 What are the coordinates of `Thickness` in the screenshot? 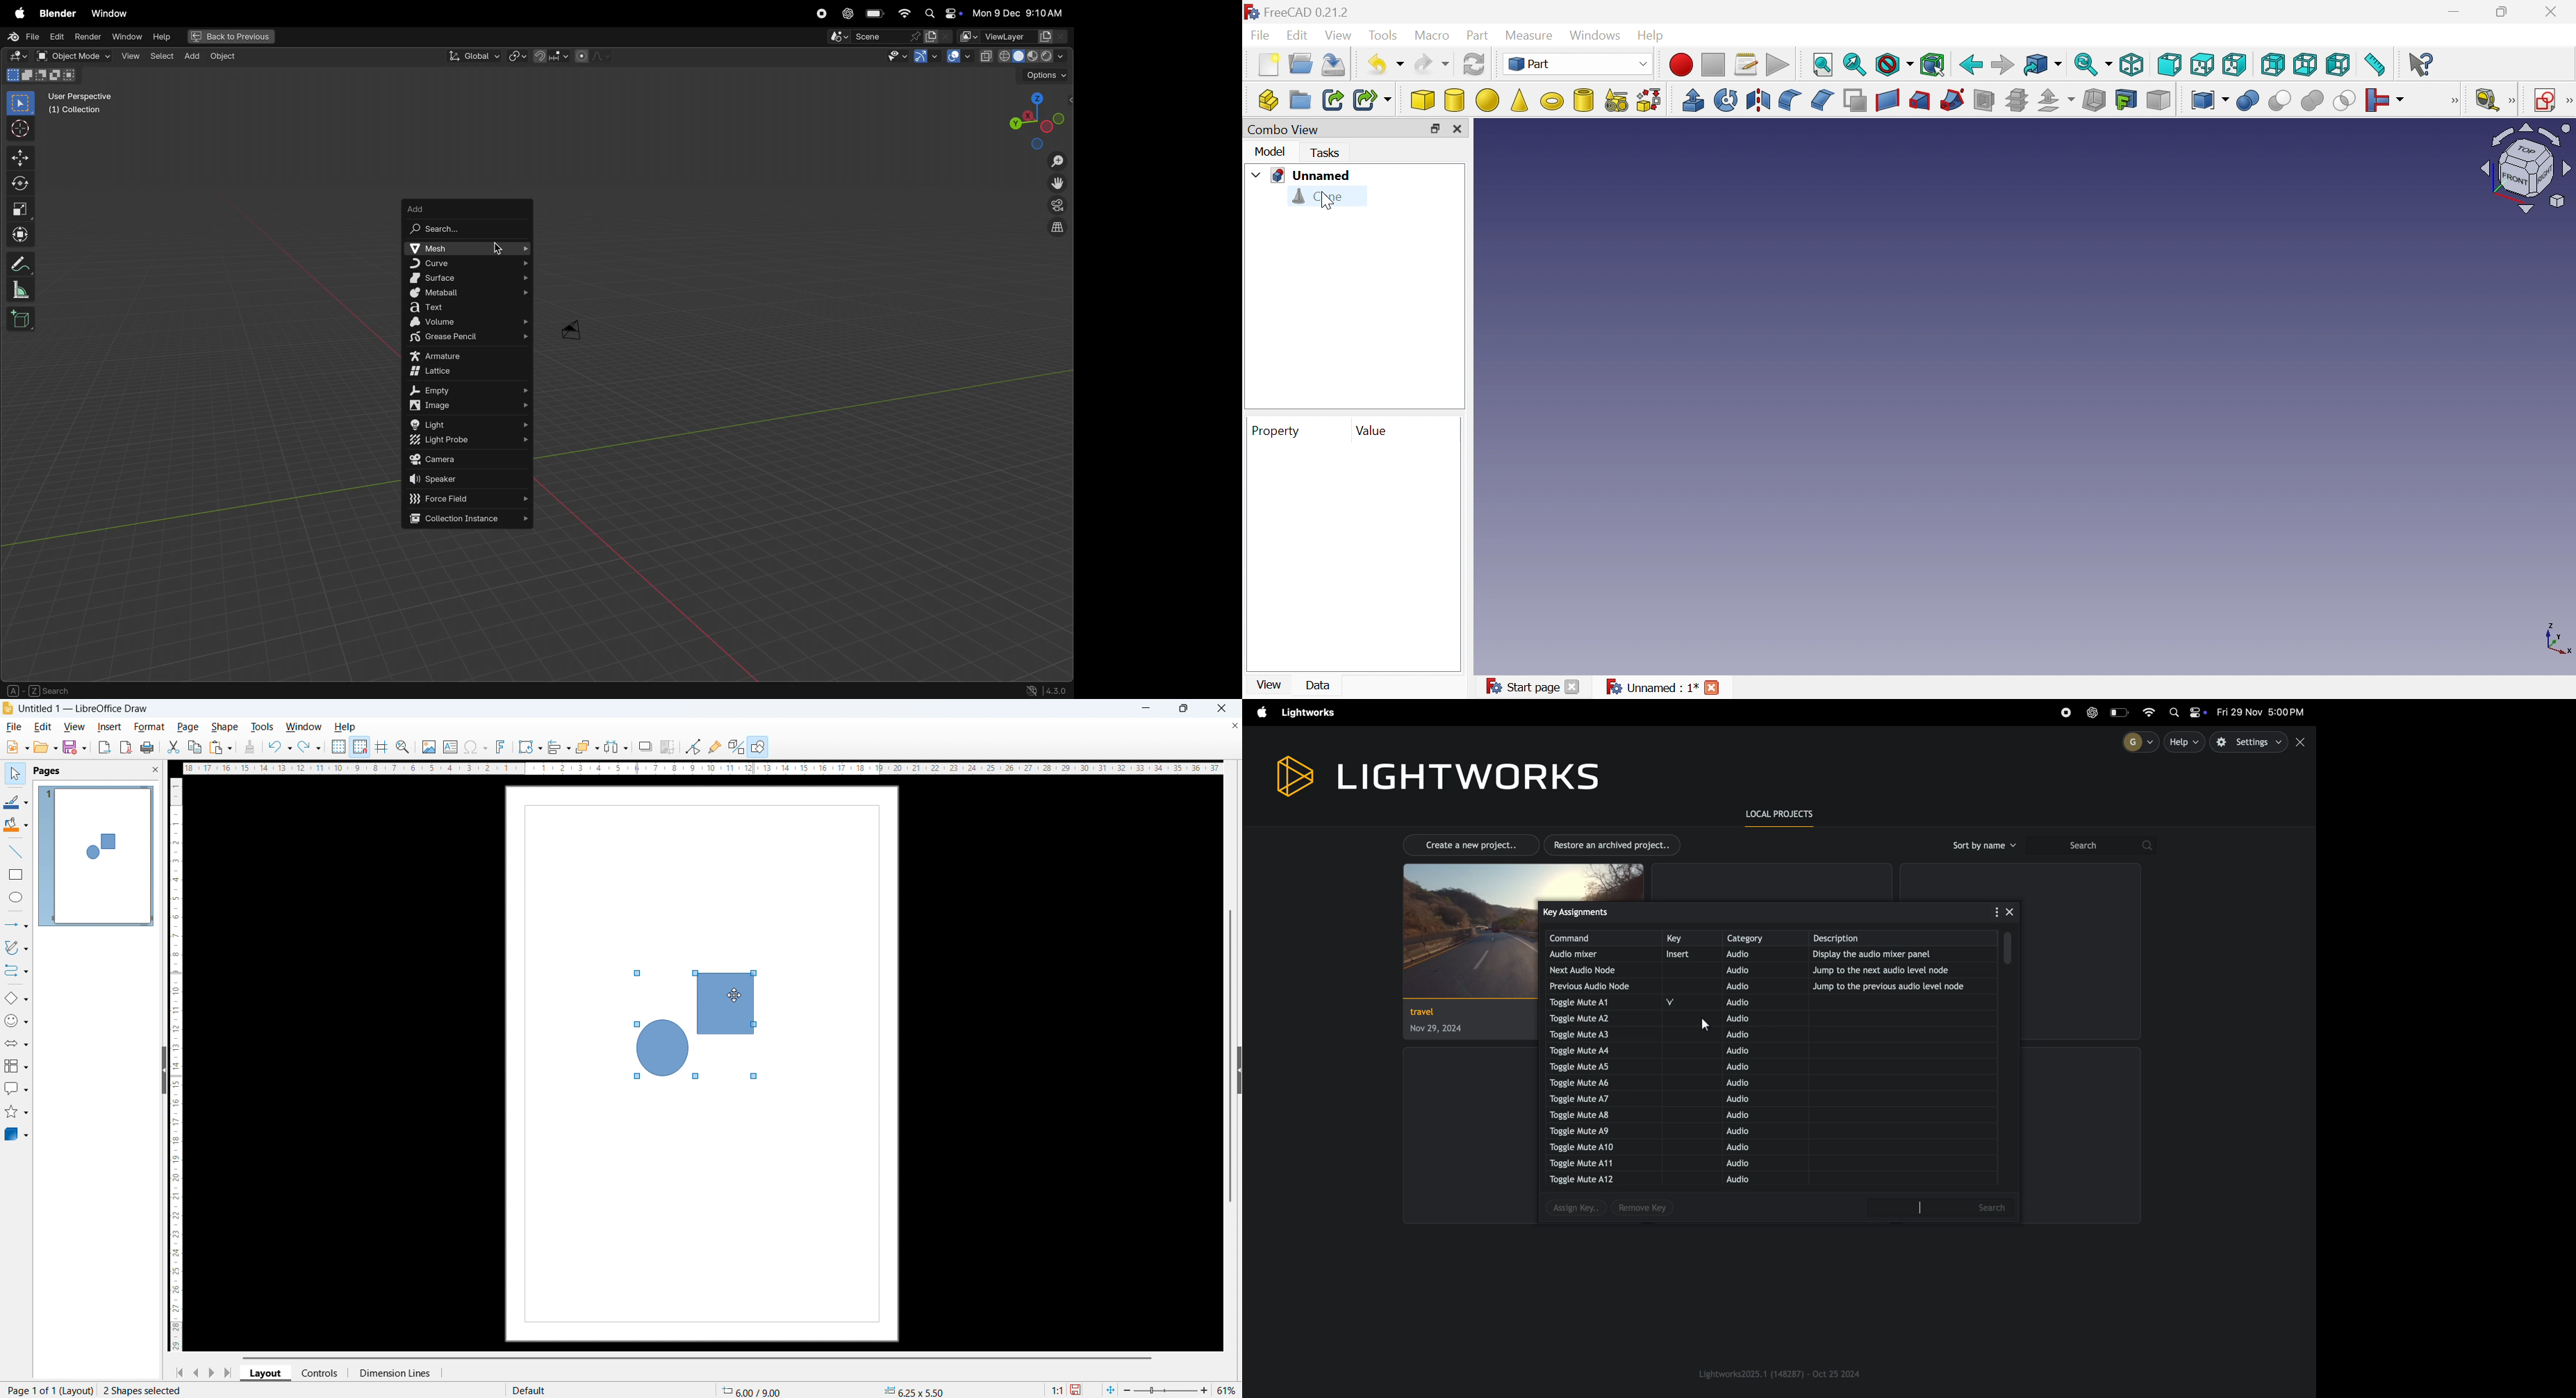 It's located at (2094, 101).